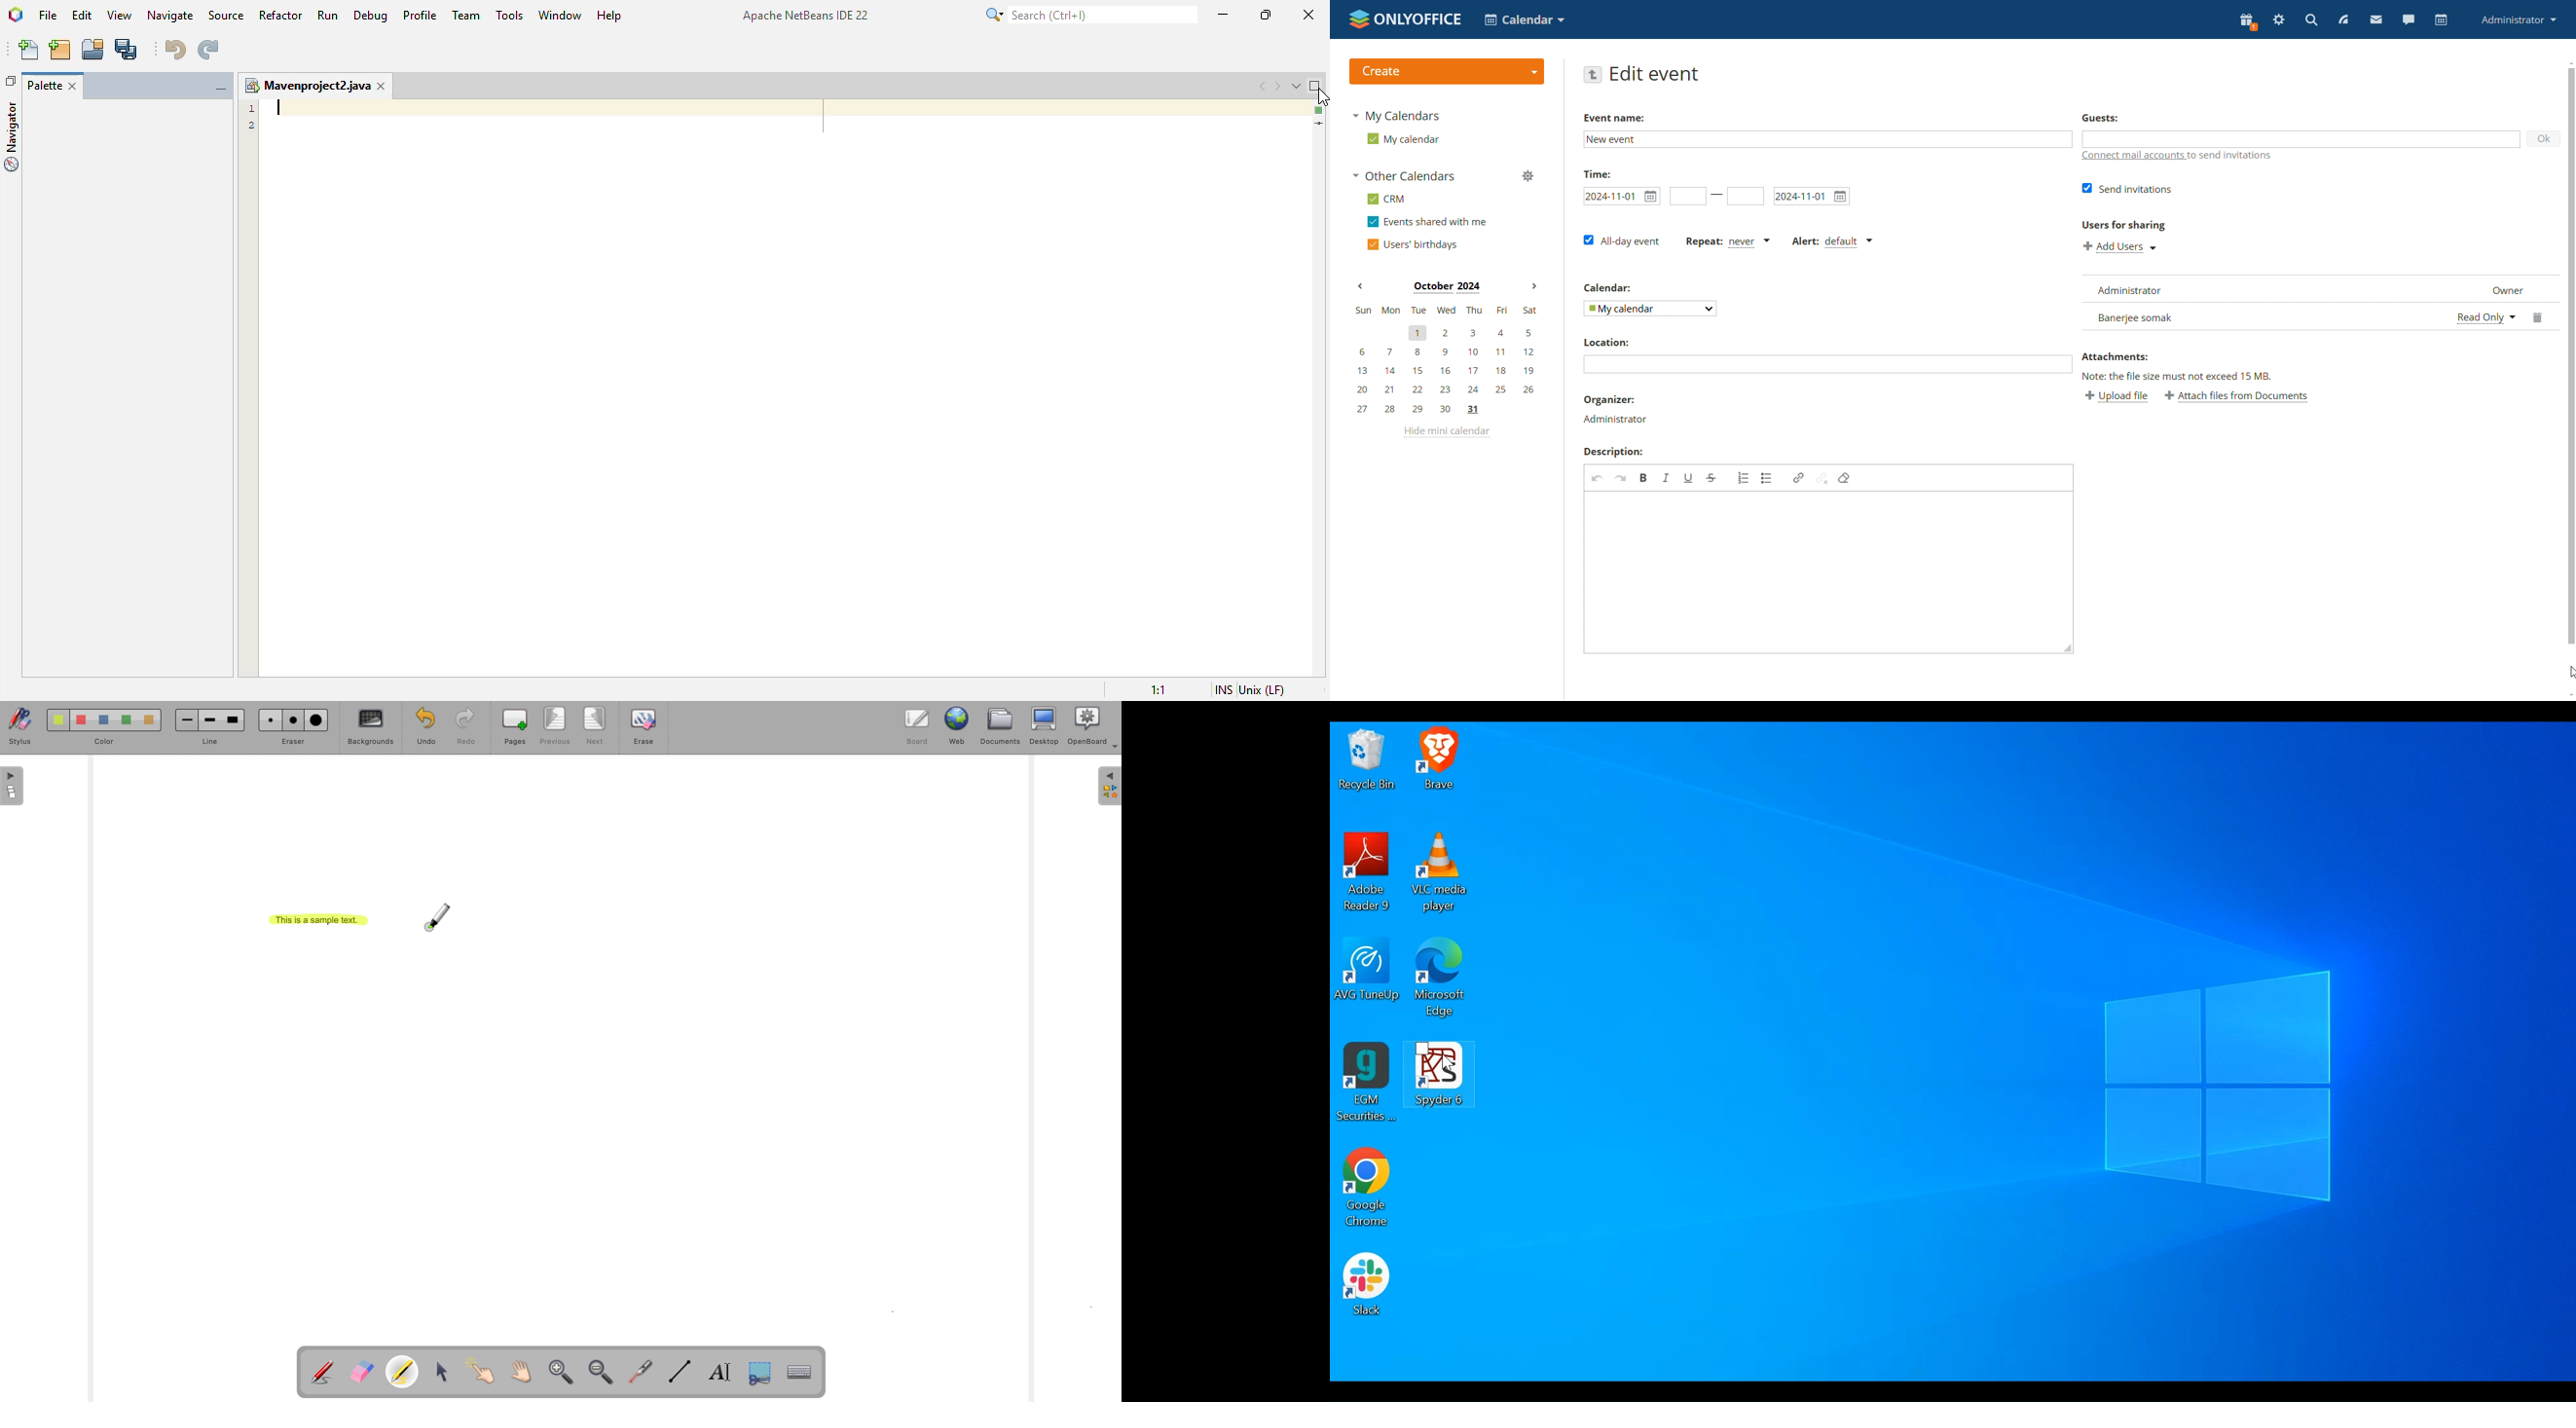  What do you see at coordinates (2570, 62) in the screenshot?
I see `scroll up` at bounding box center [2570, 62].